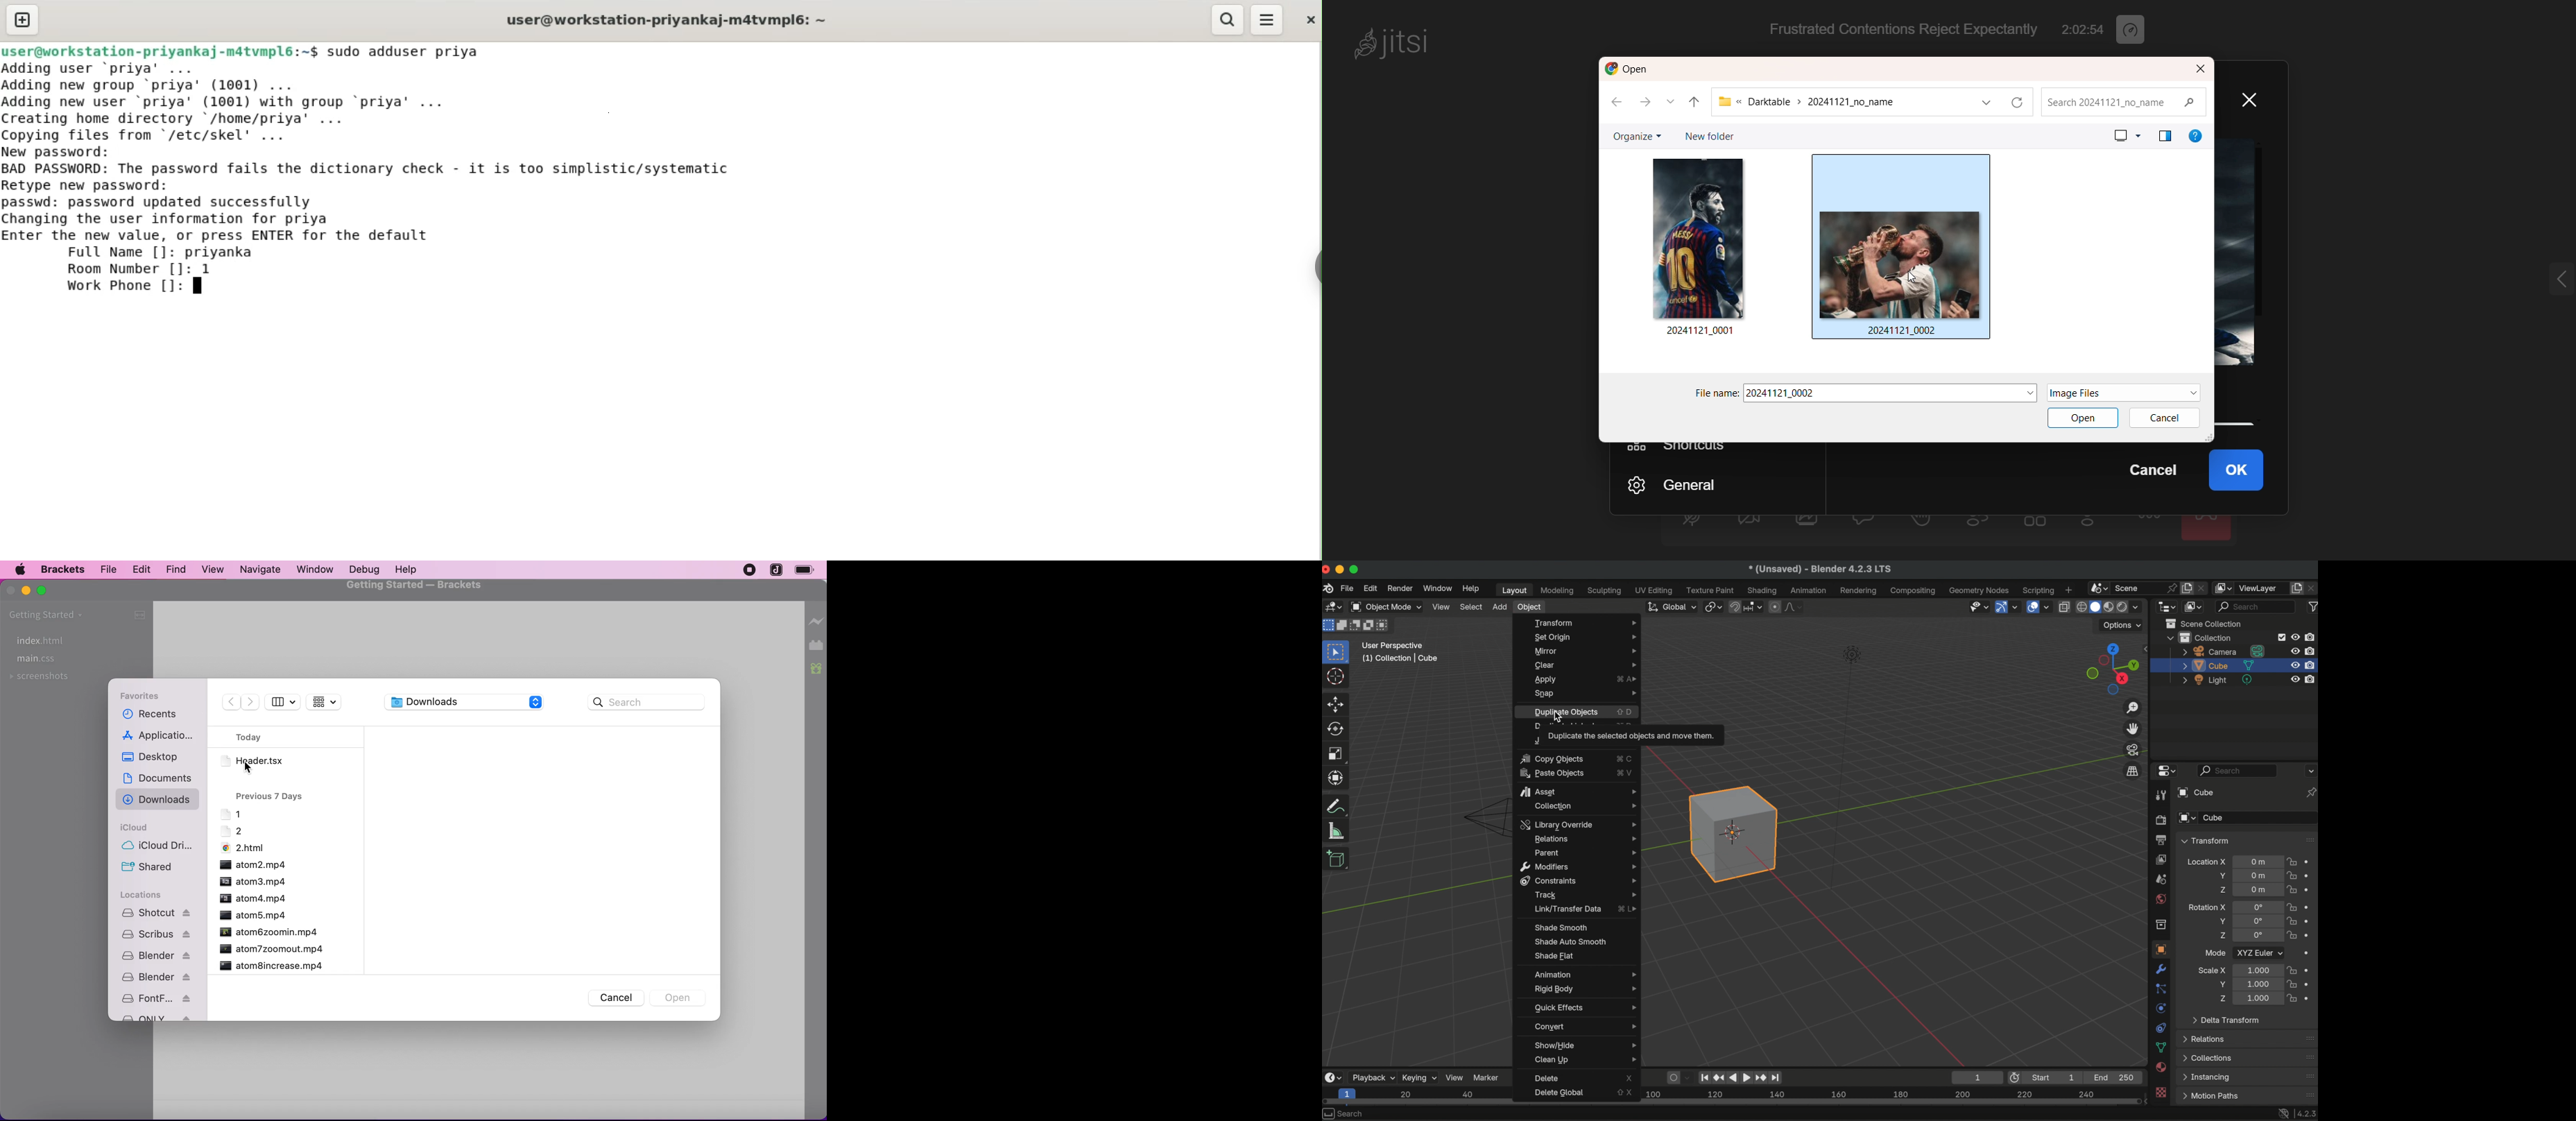 The height and width of the screenshot is (1148, 2576). I want to click on lock scale, so click(2291, 984).